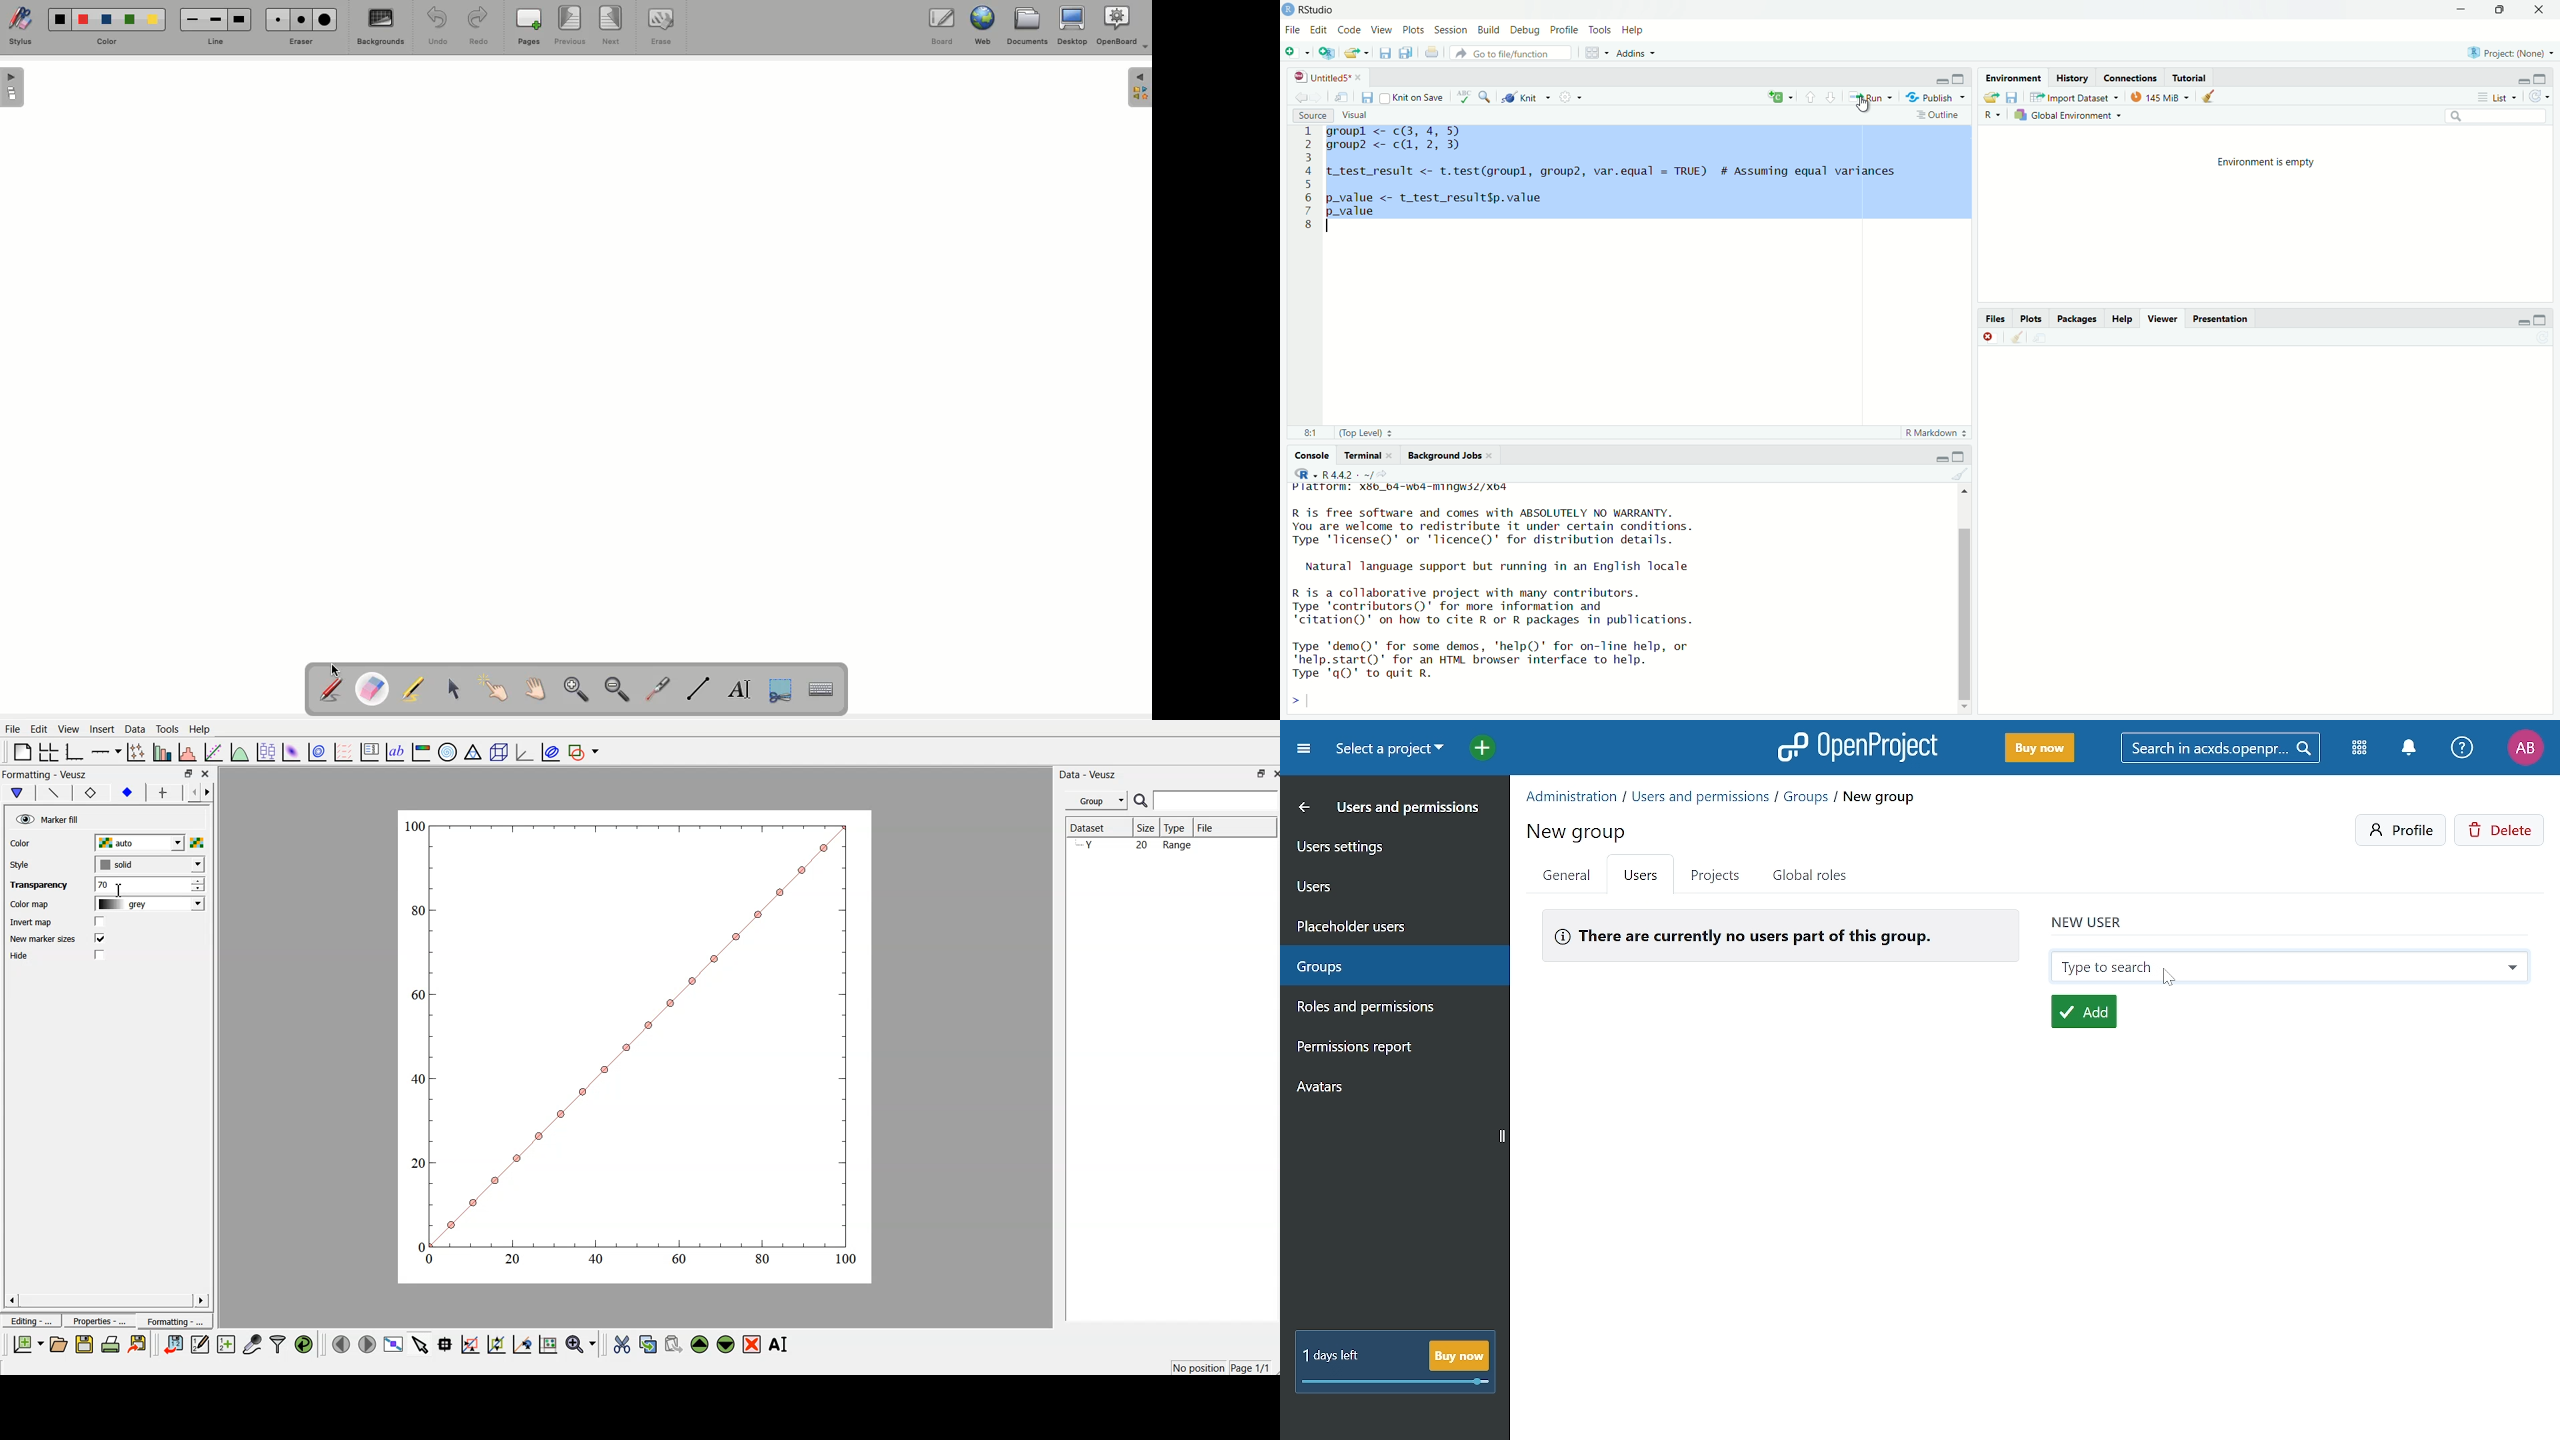 This screenshot has width=2576, height=1456. I want to click on maximise, so click(2543, 317).